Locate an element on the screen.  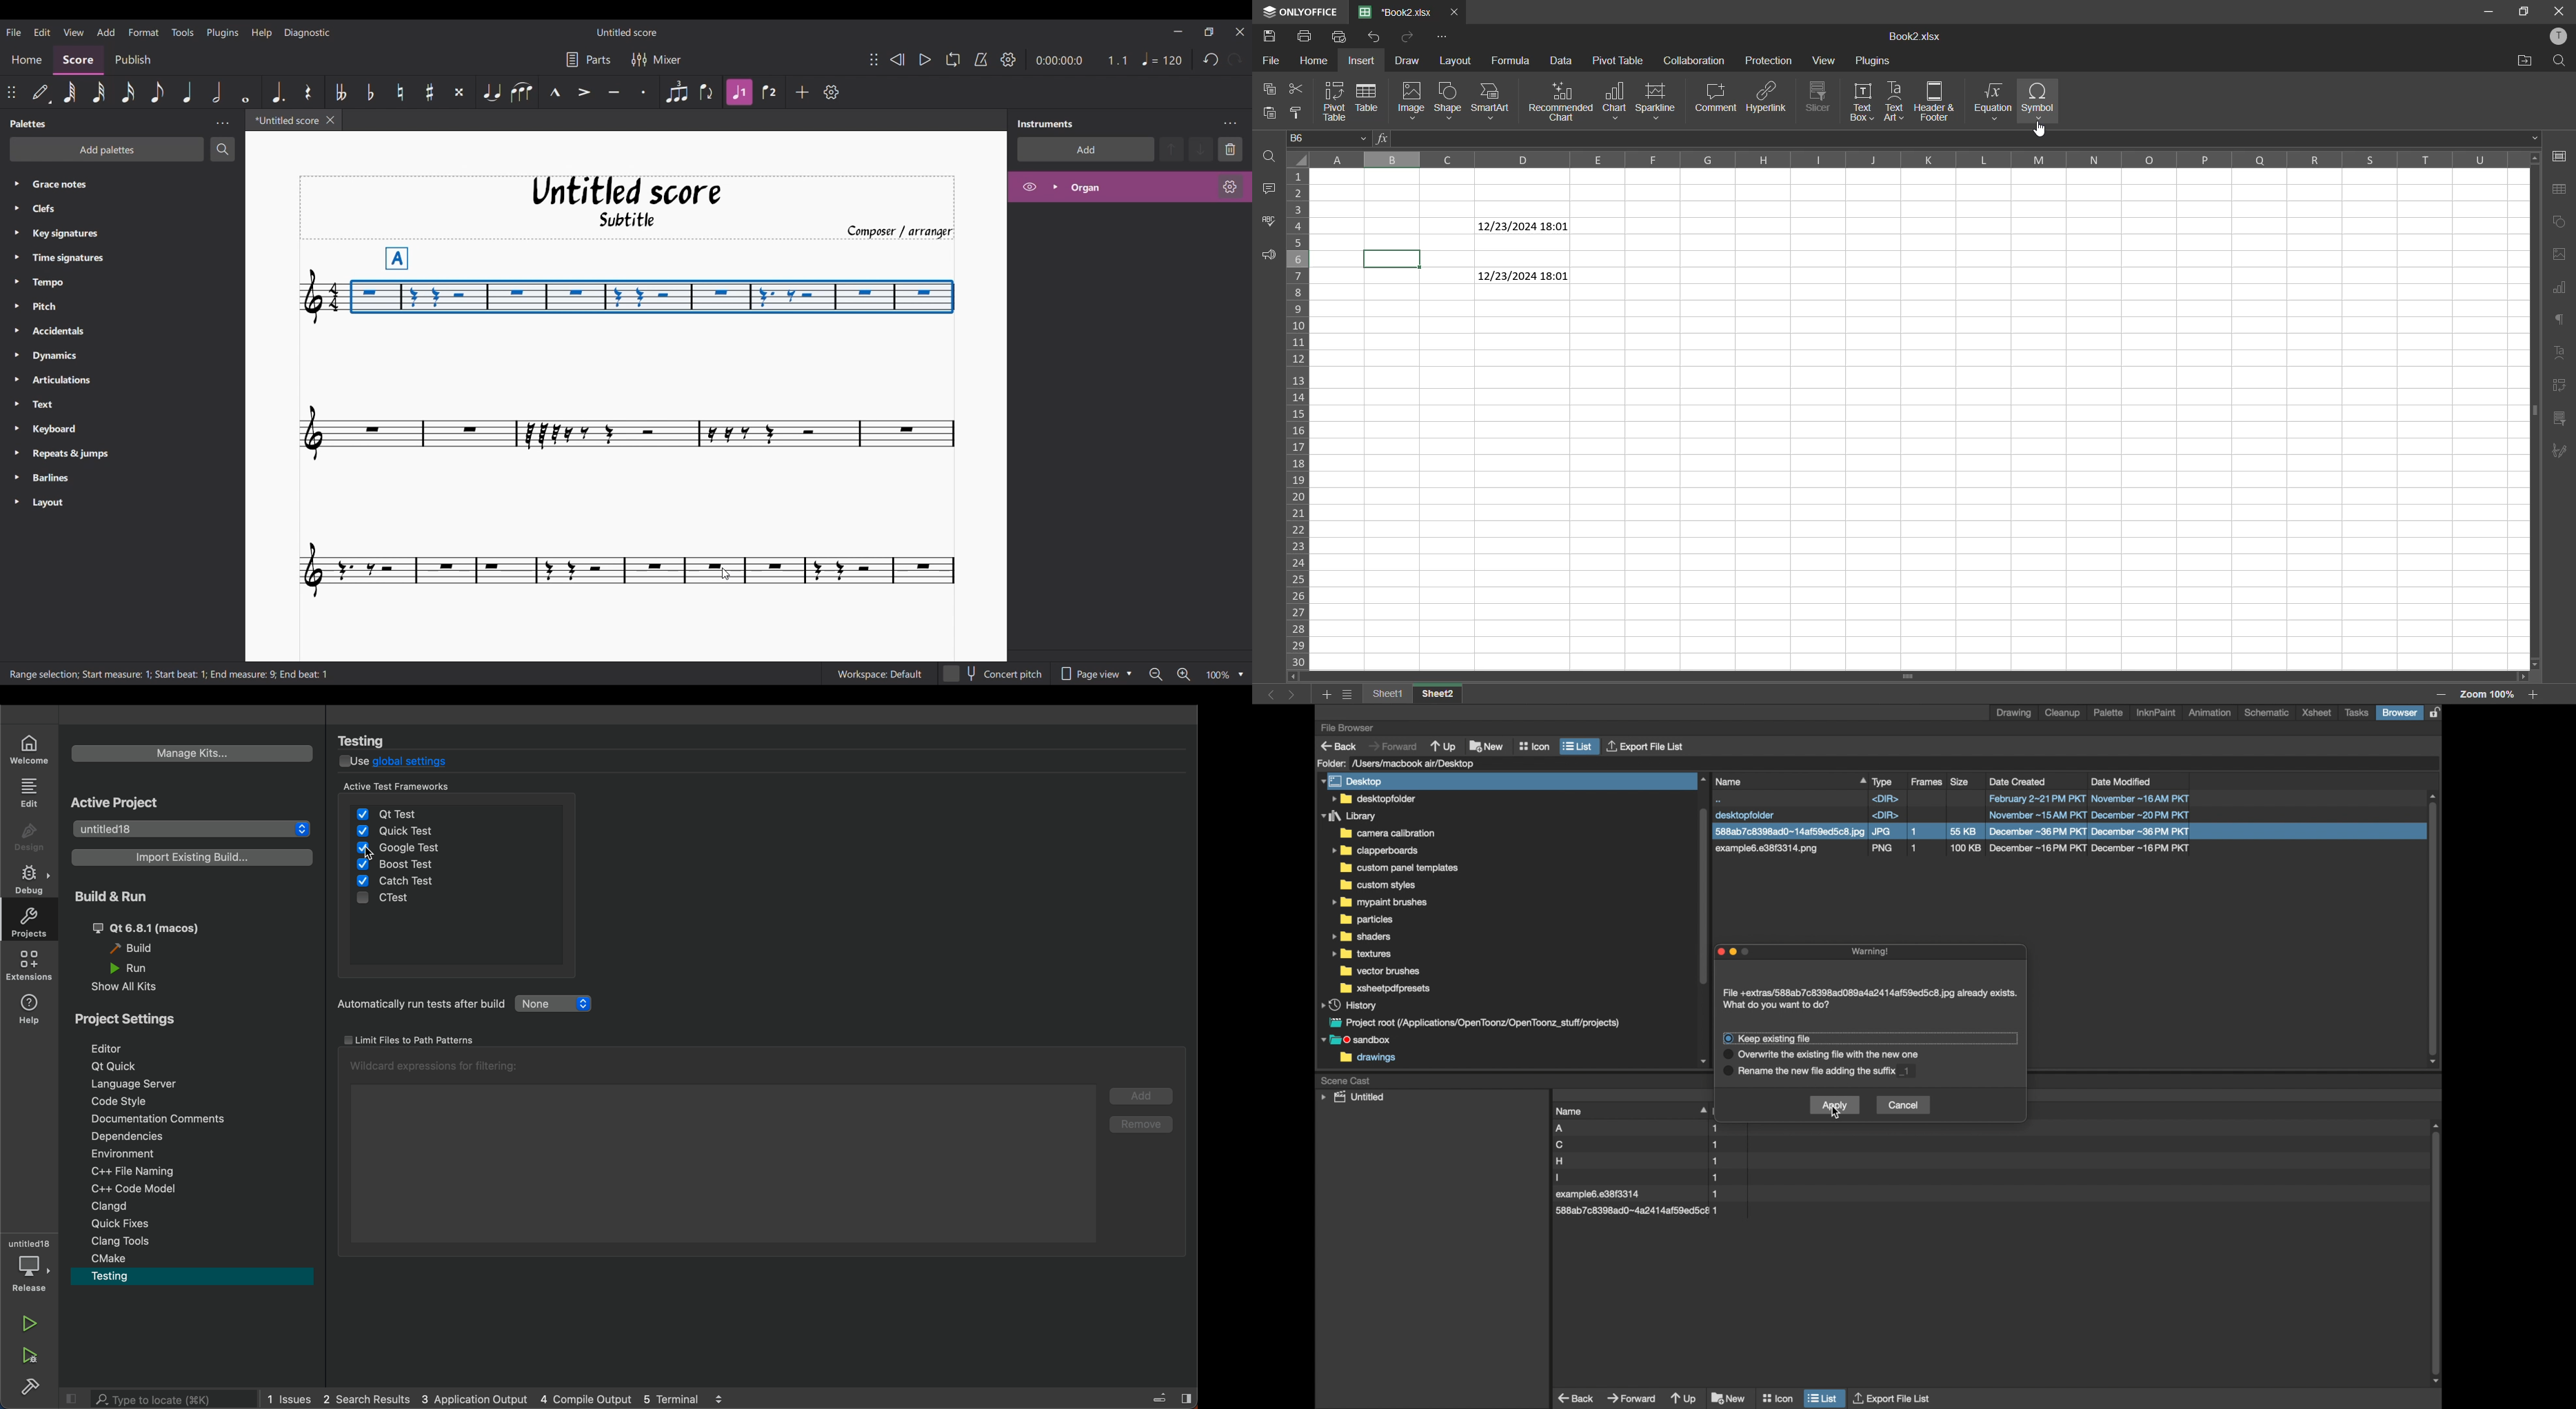
hyperlink is located at coordinates (1772, 97).